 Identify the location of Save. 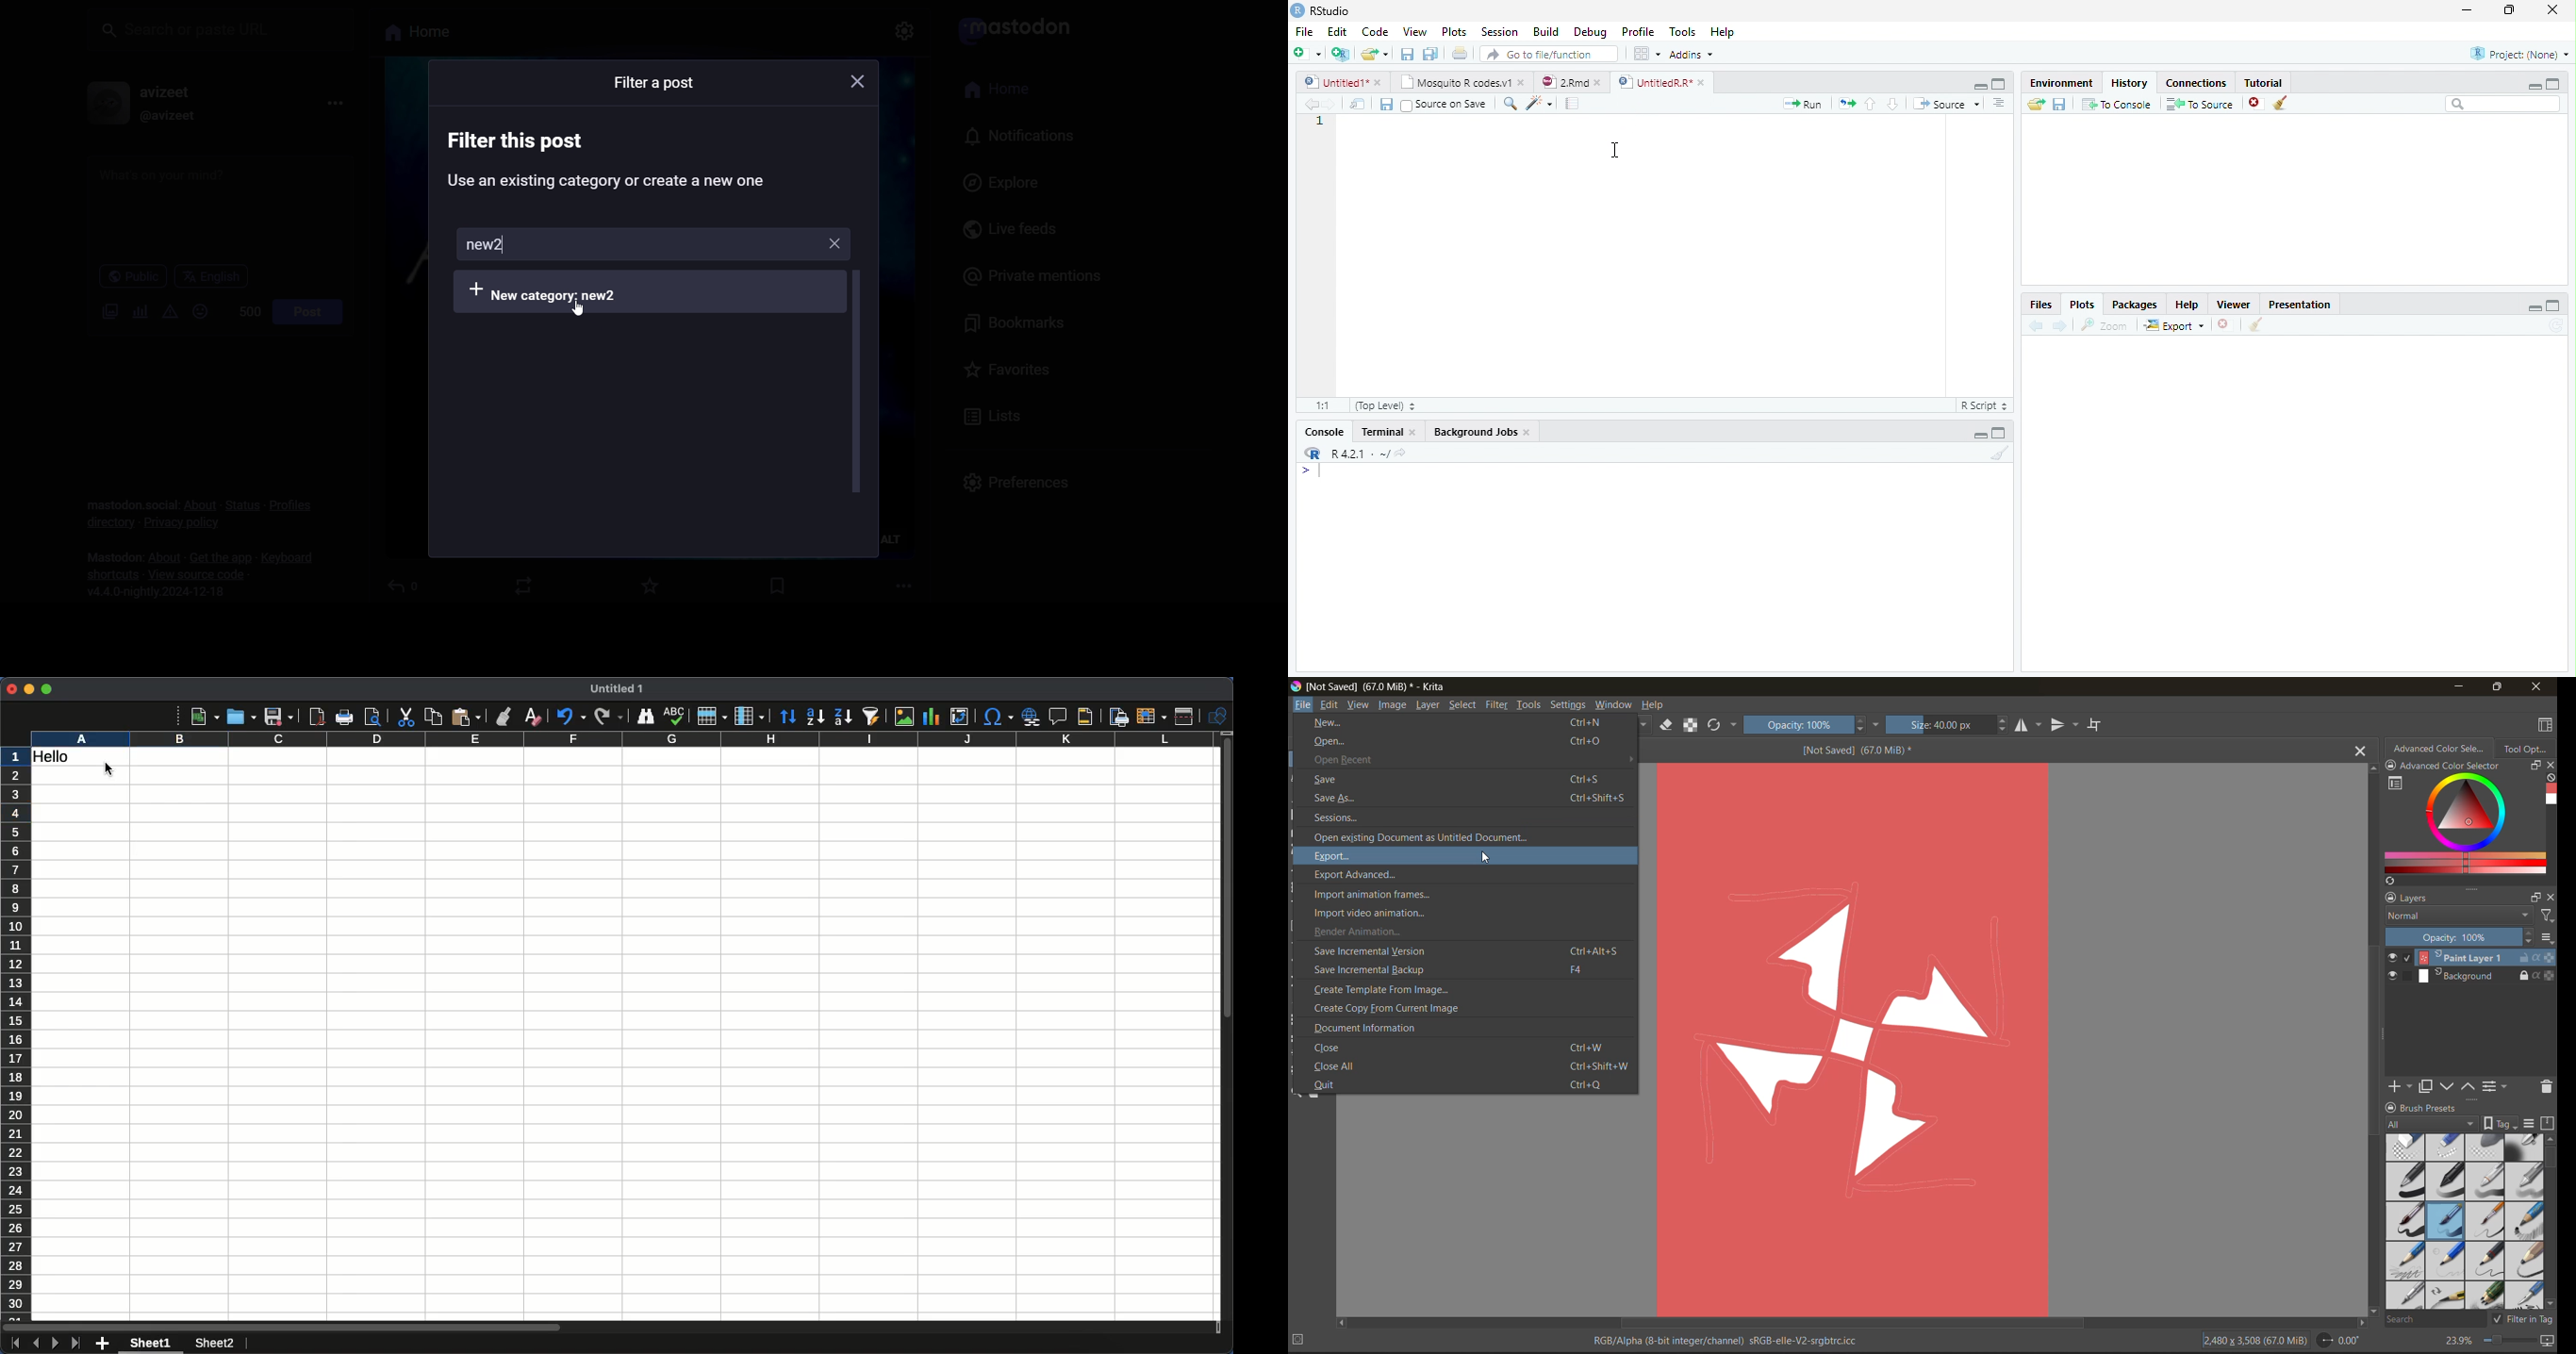
(279, 716).